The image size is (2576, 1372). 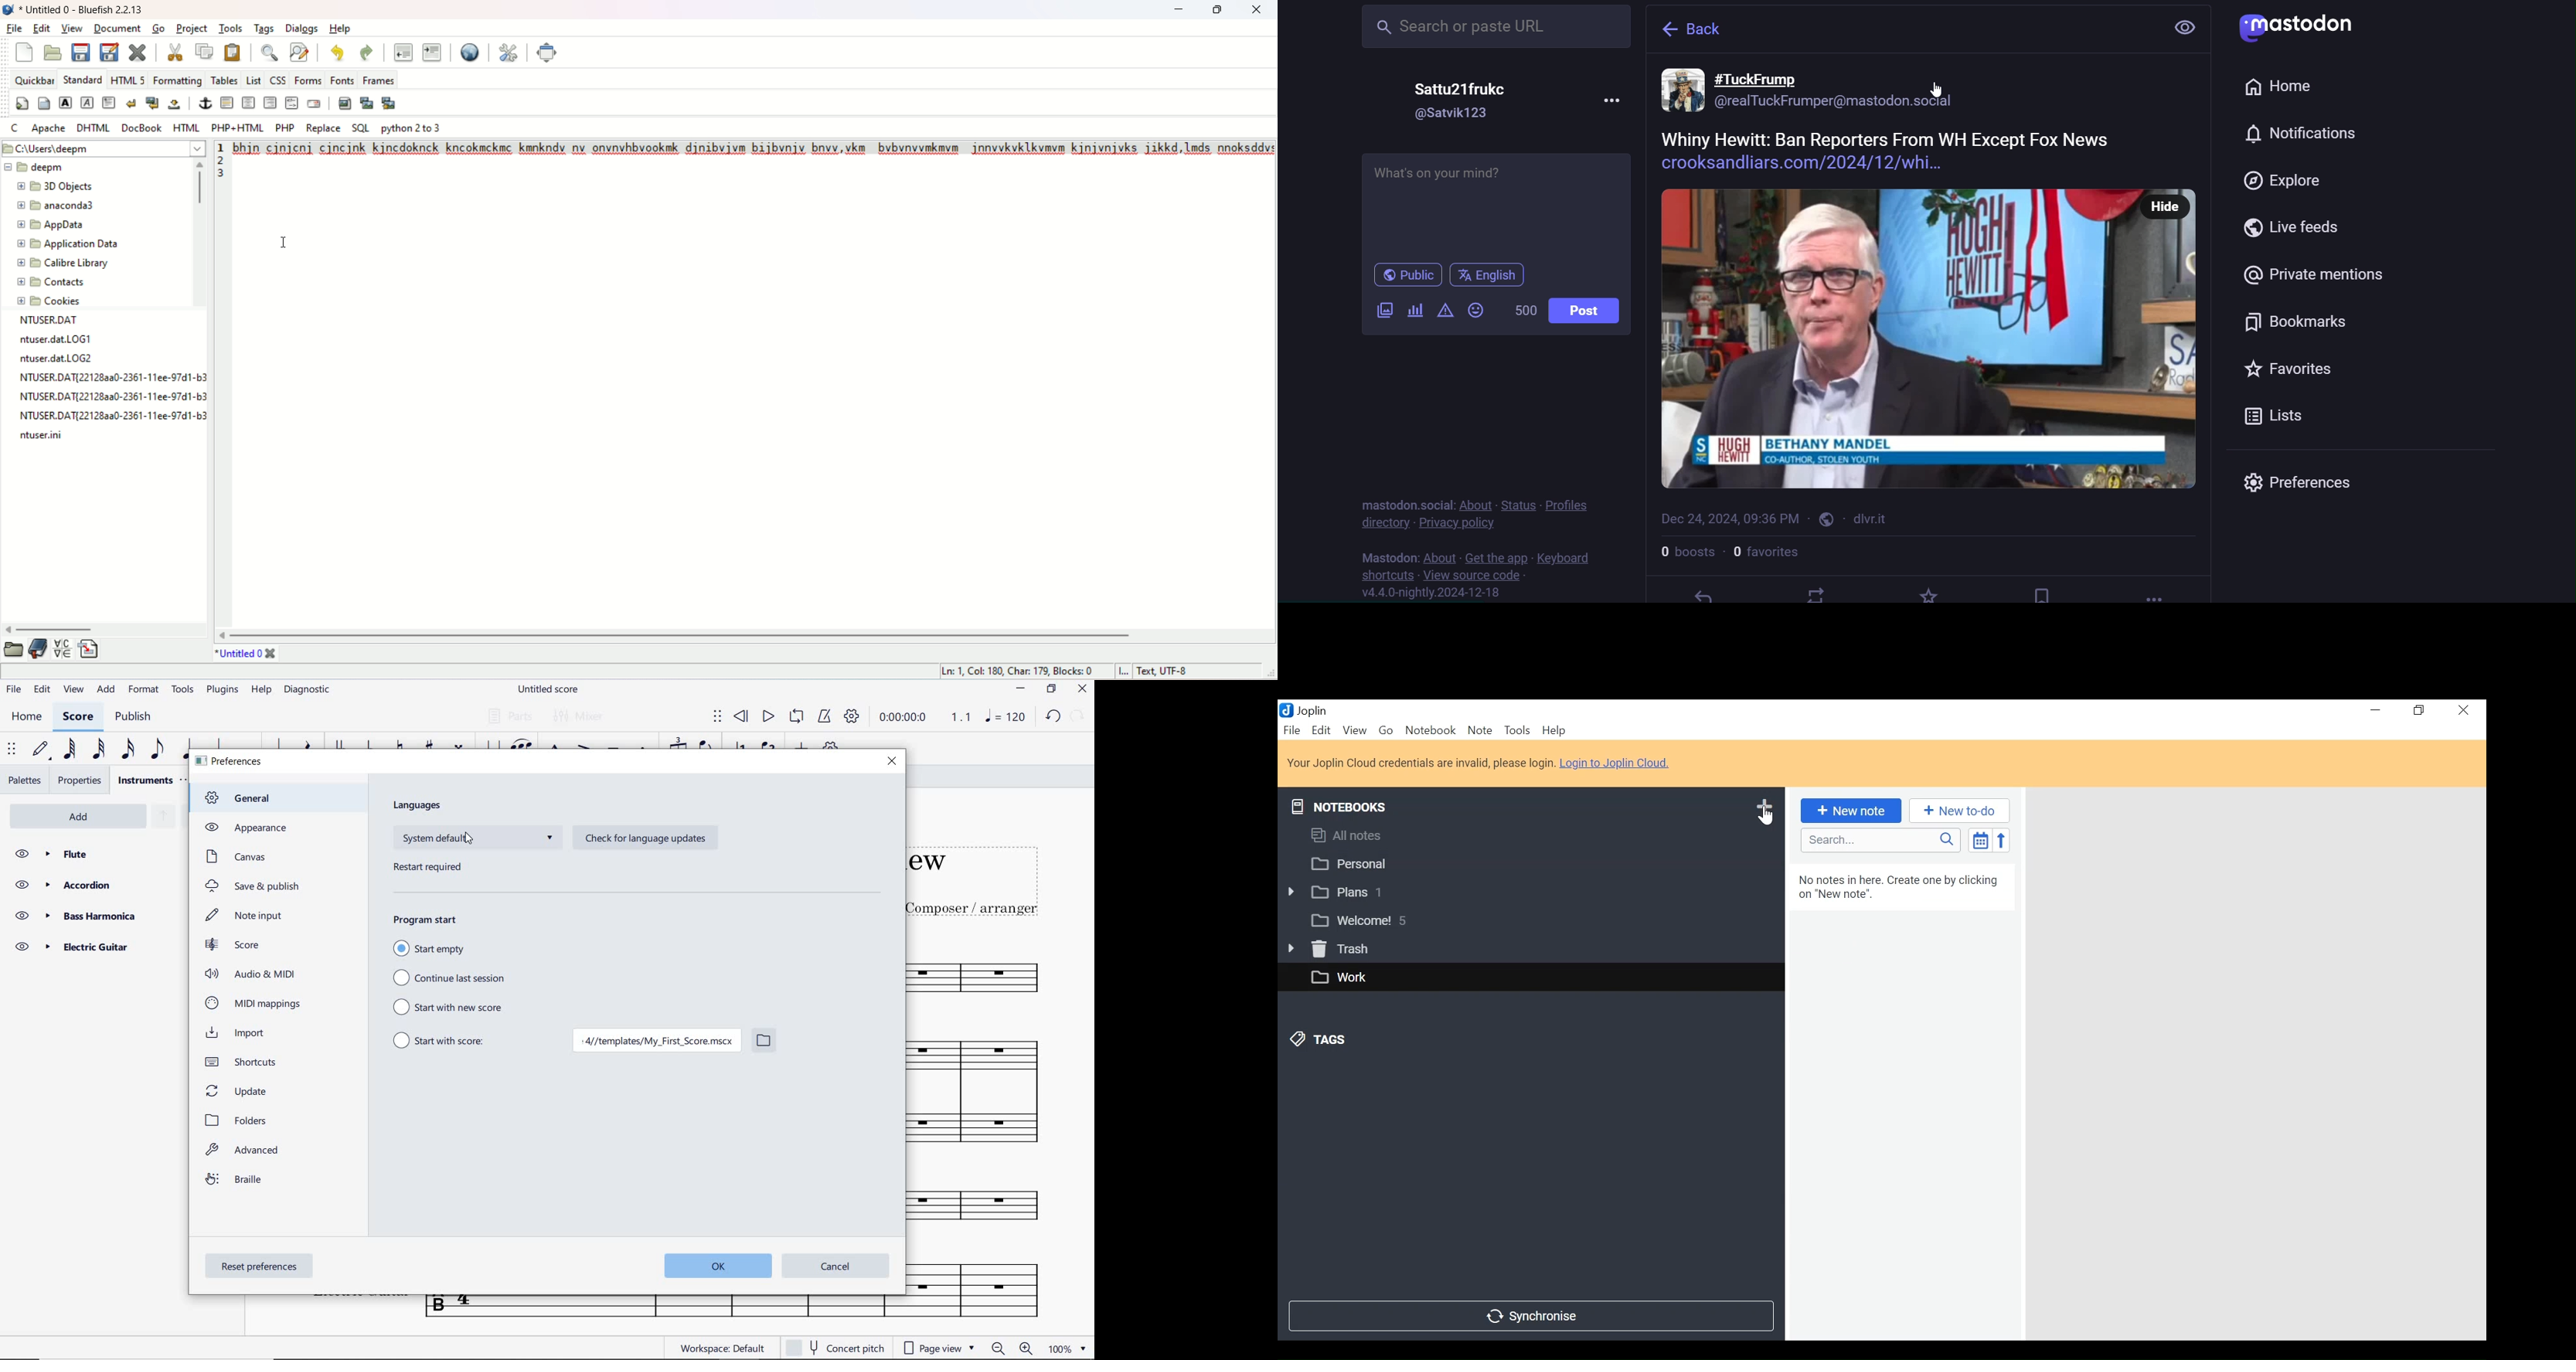 I want to click on select to move, so click(x=13, y=750).